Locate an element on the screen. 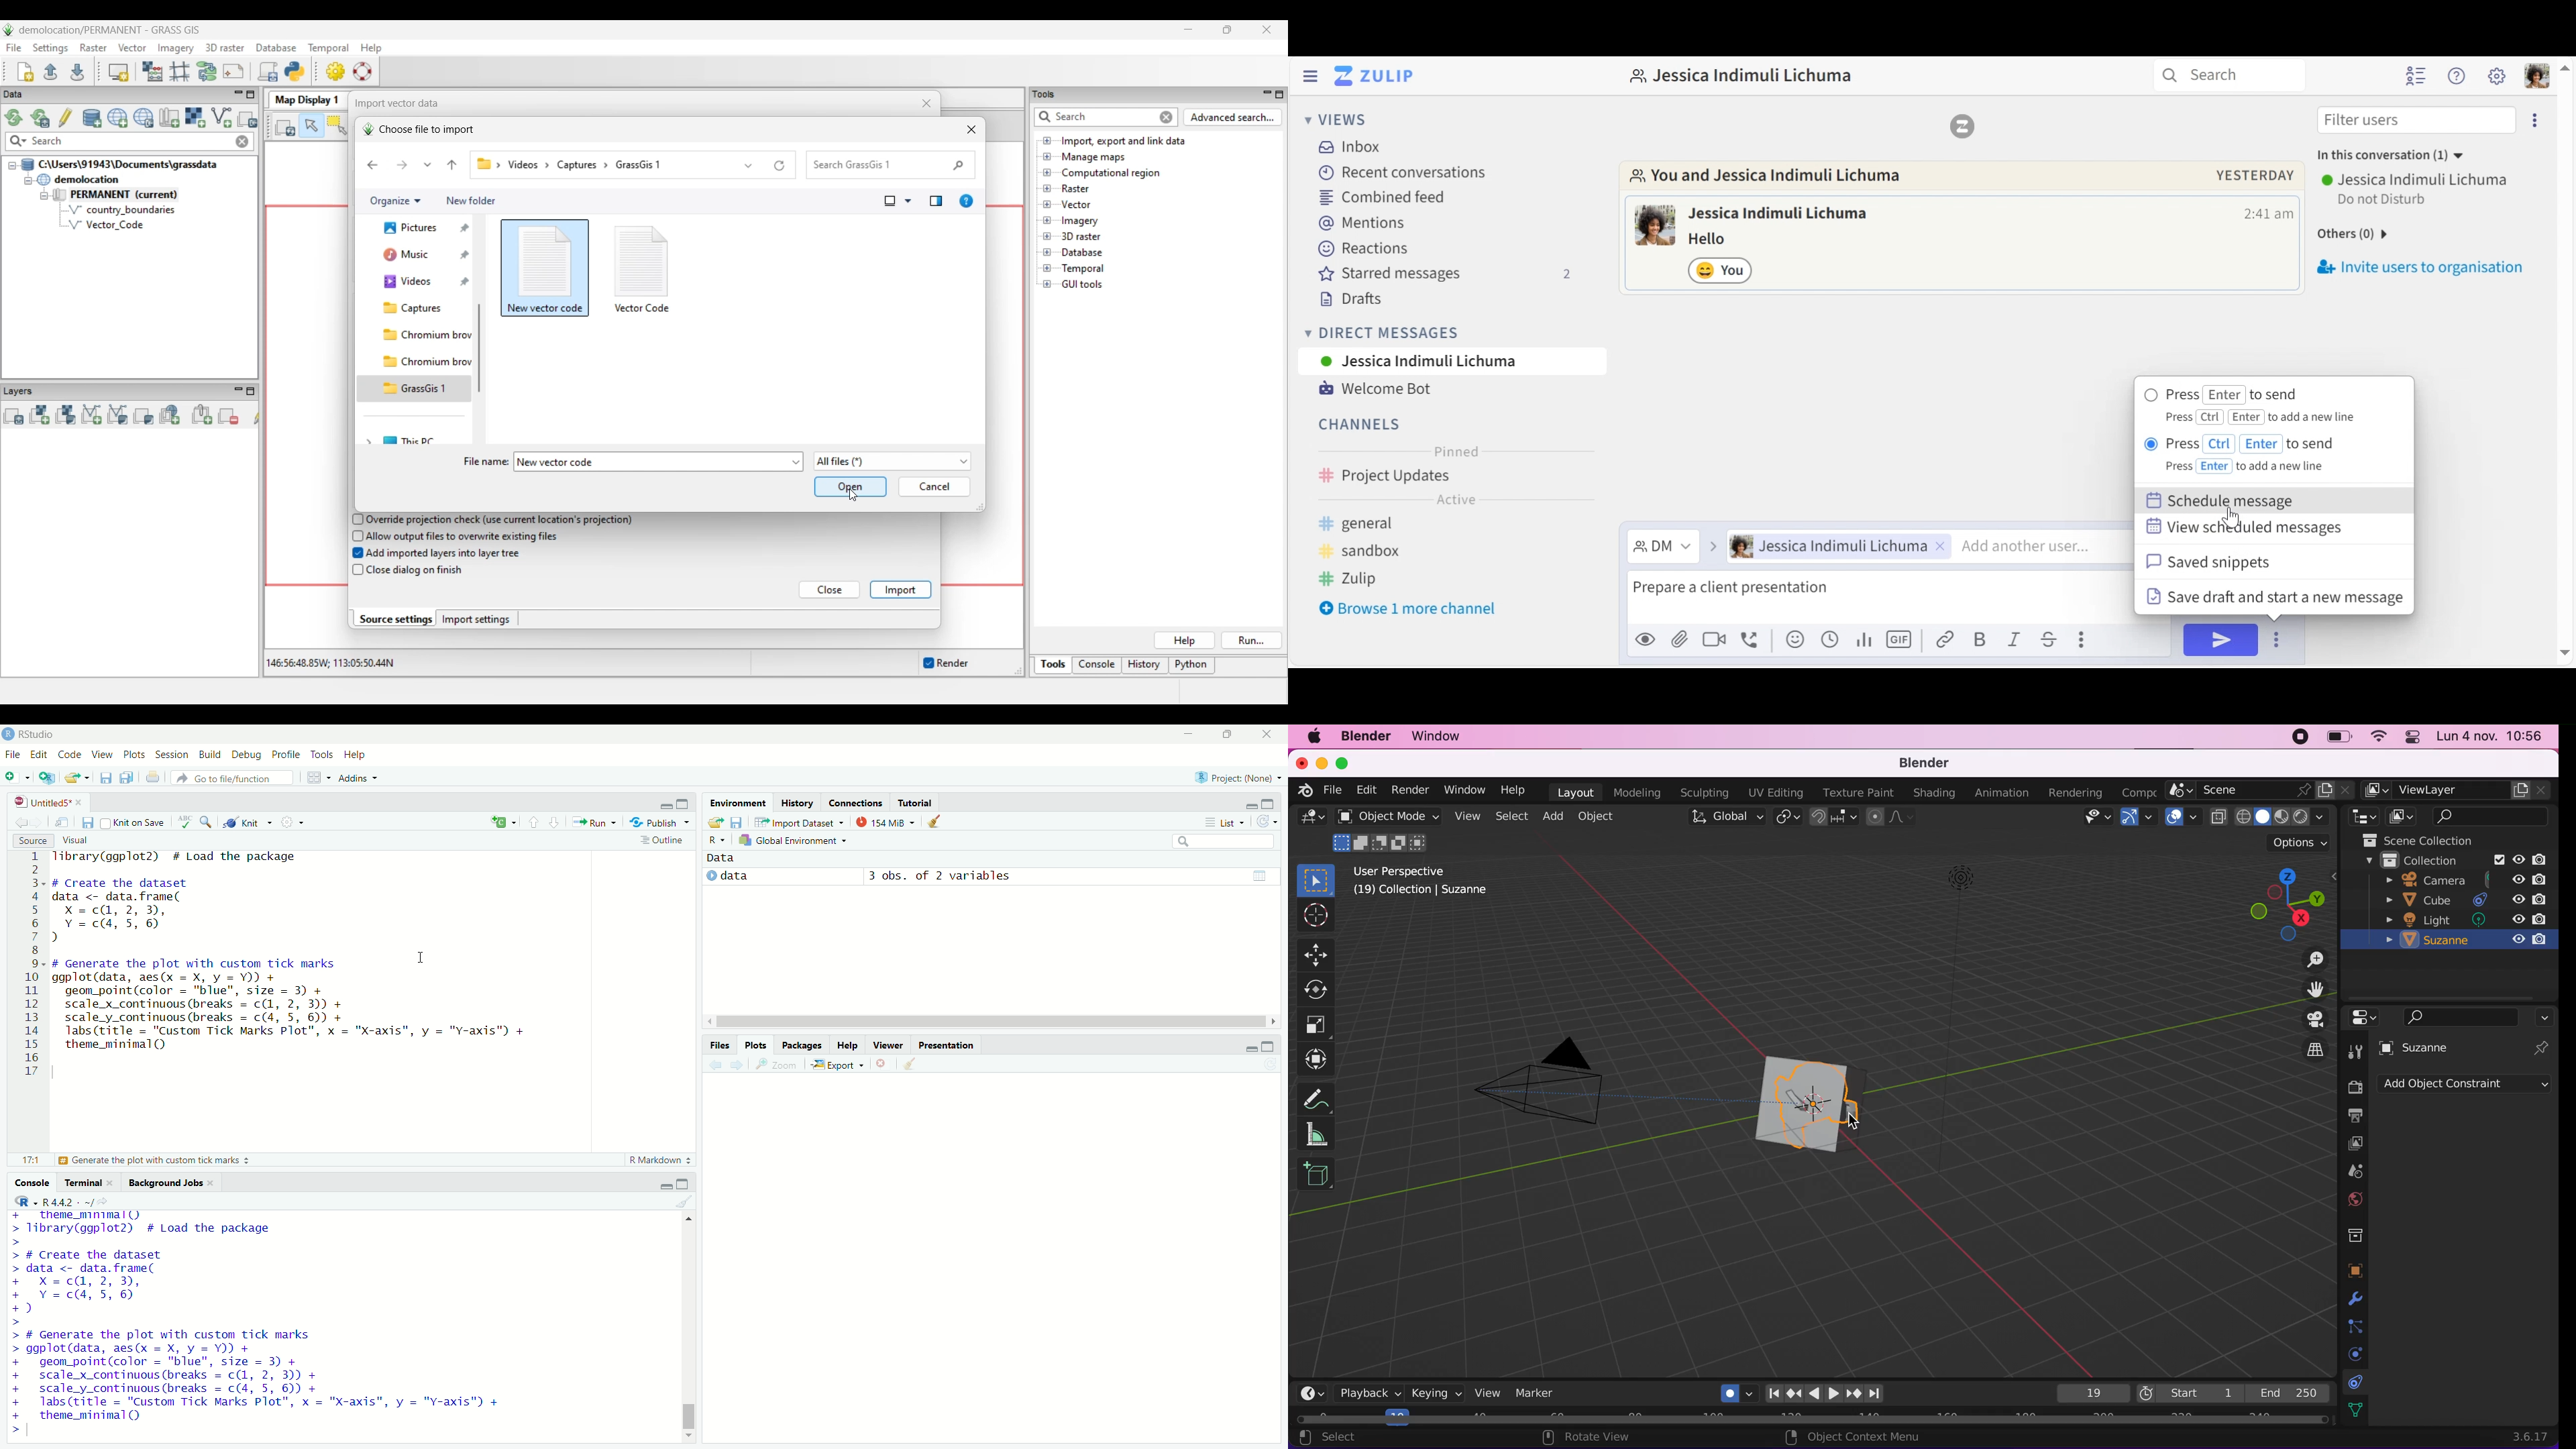  cursor is located at coordinates (1856, 1124).